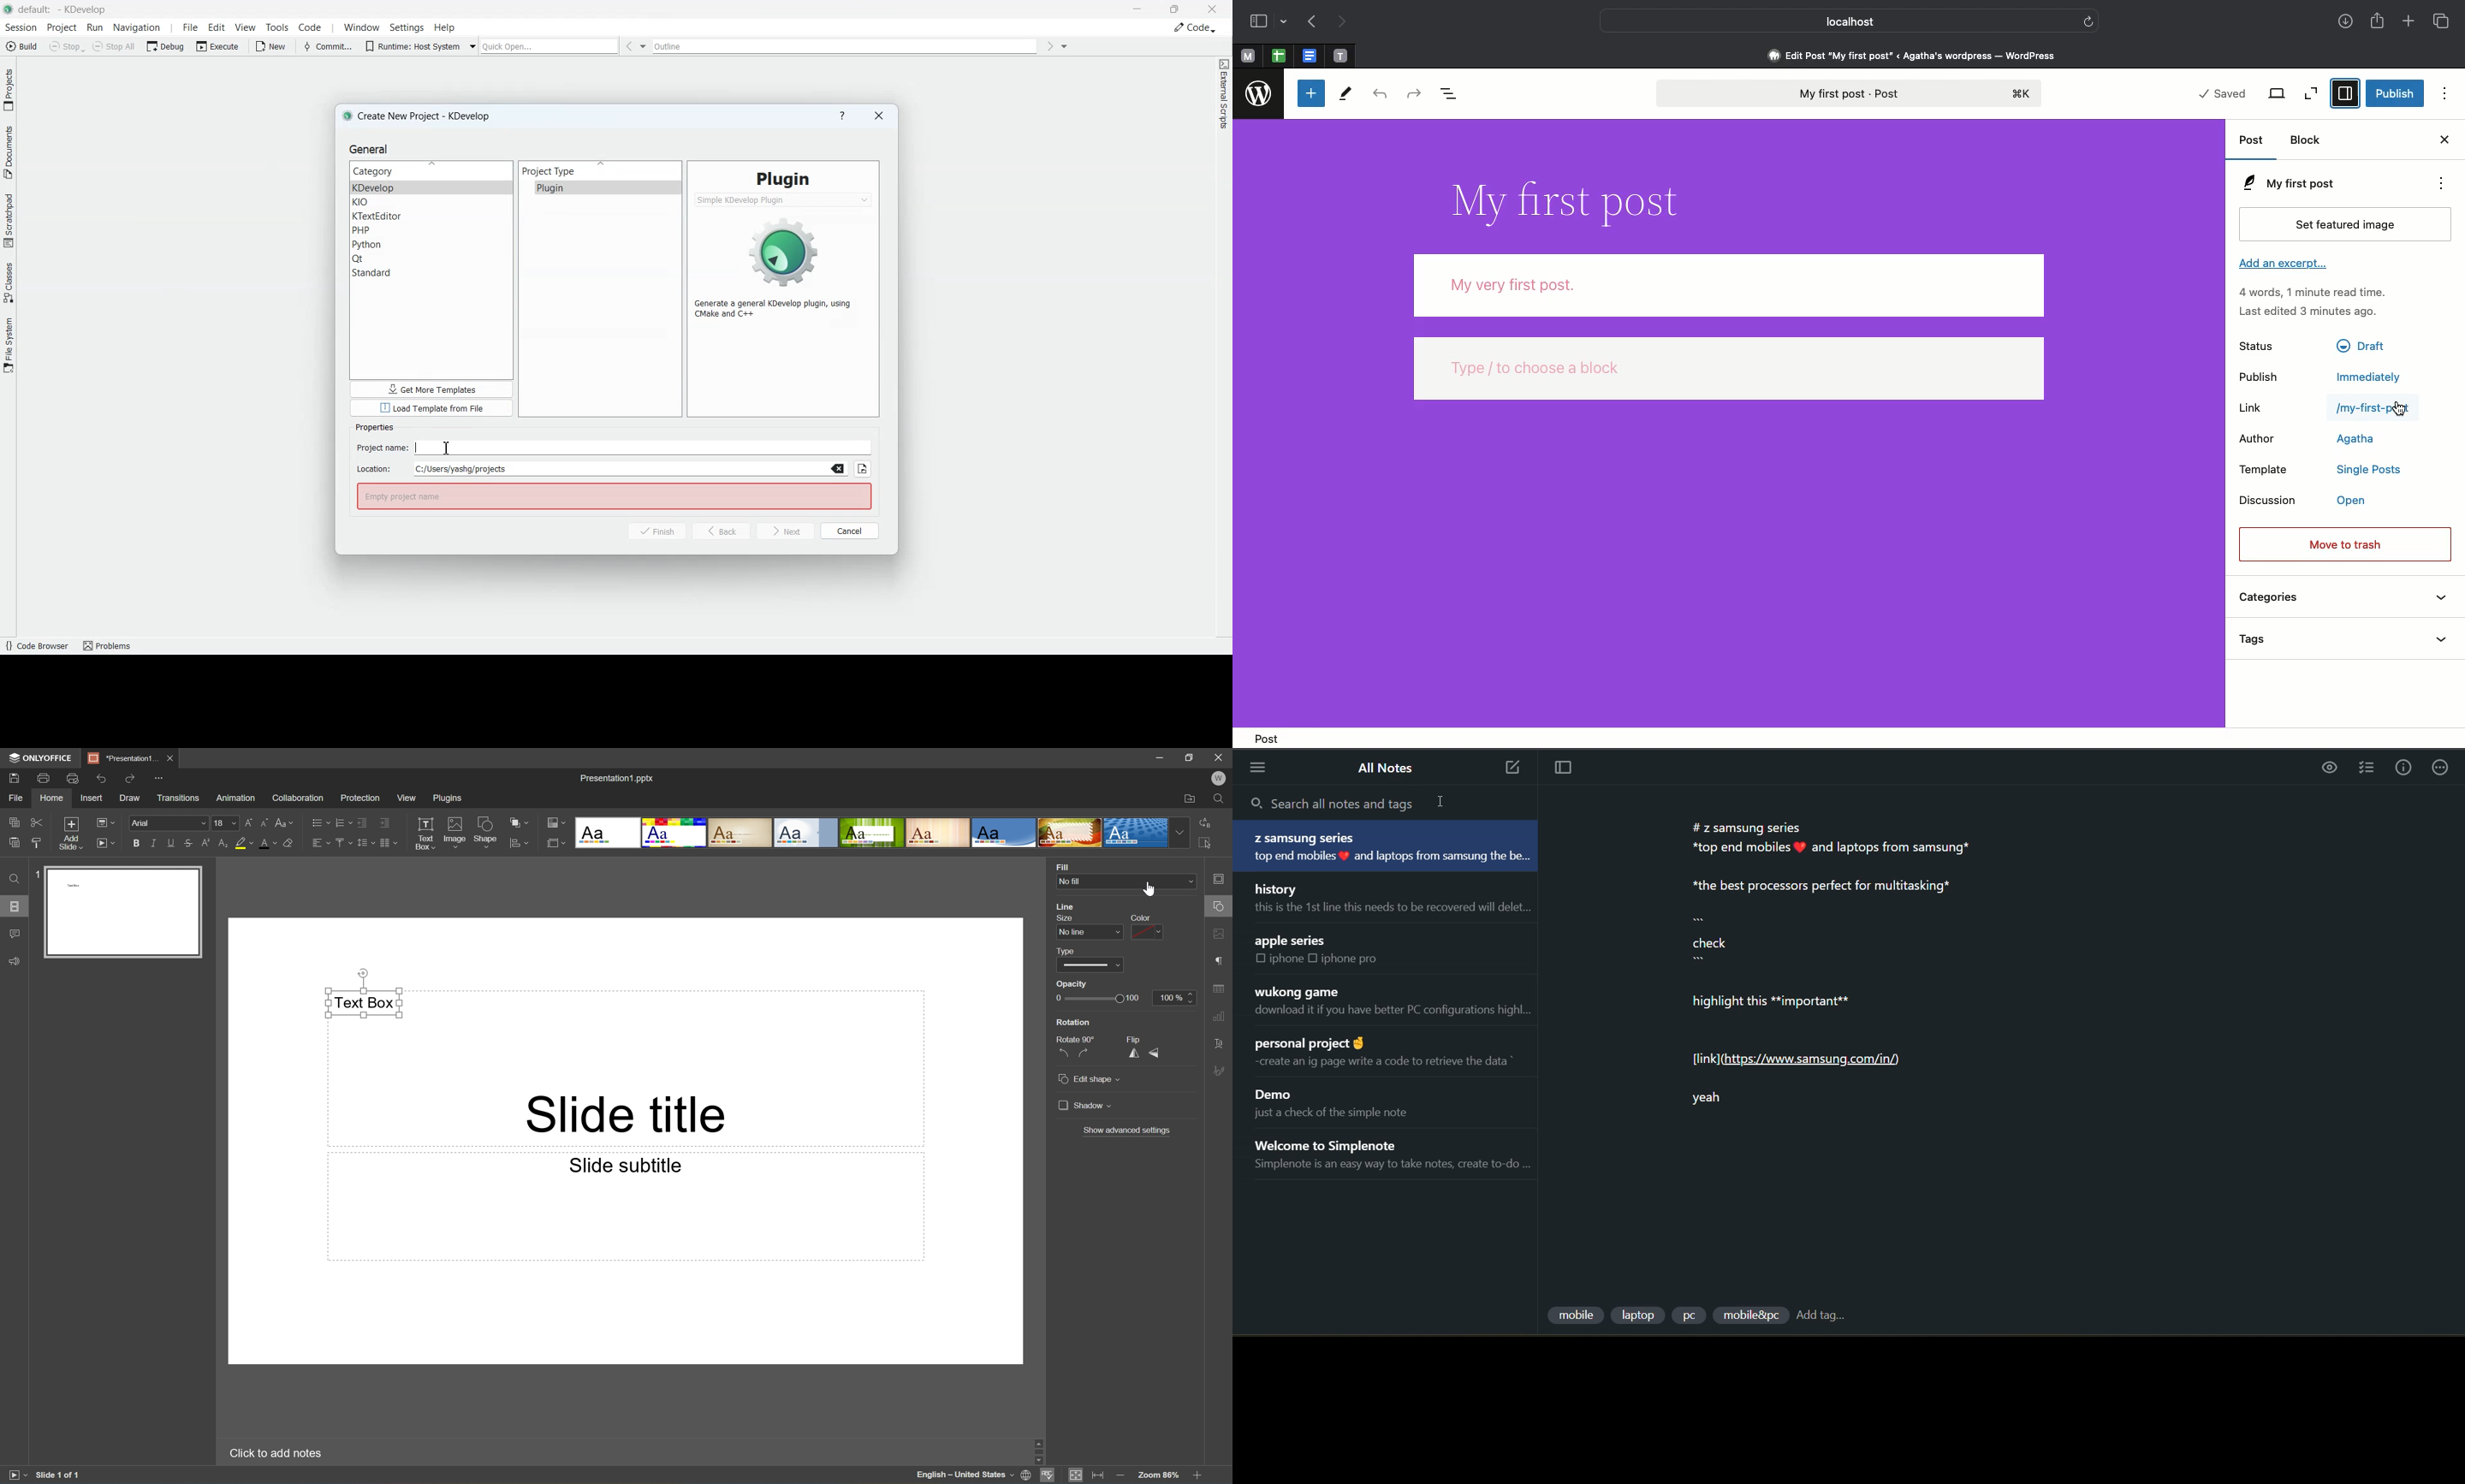  What do you see at coordinates (180, 798) in the screenshot?
I see `Transitions` at bounding box center [180, 798].